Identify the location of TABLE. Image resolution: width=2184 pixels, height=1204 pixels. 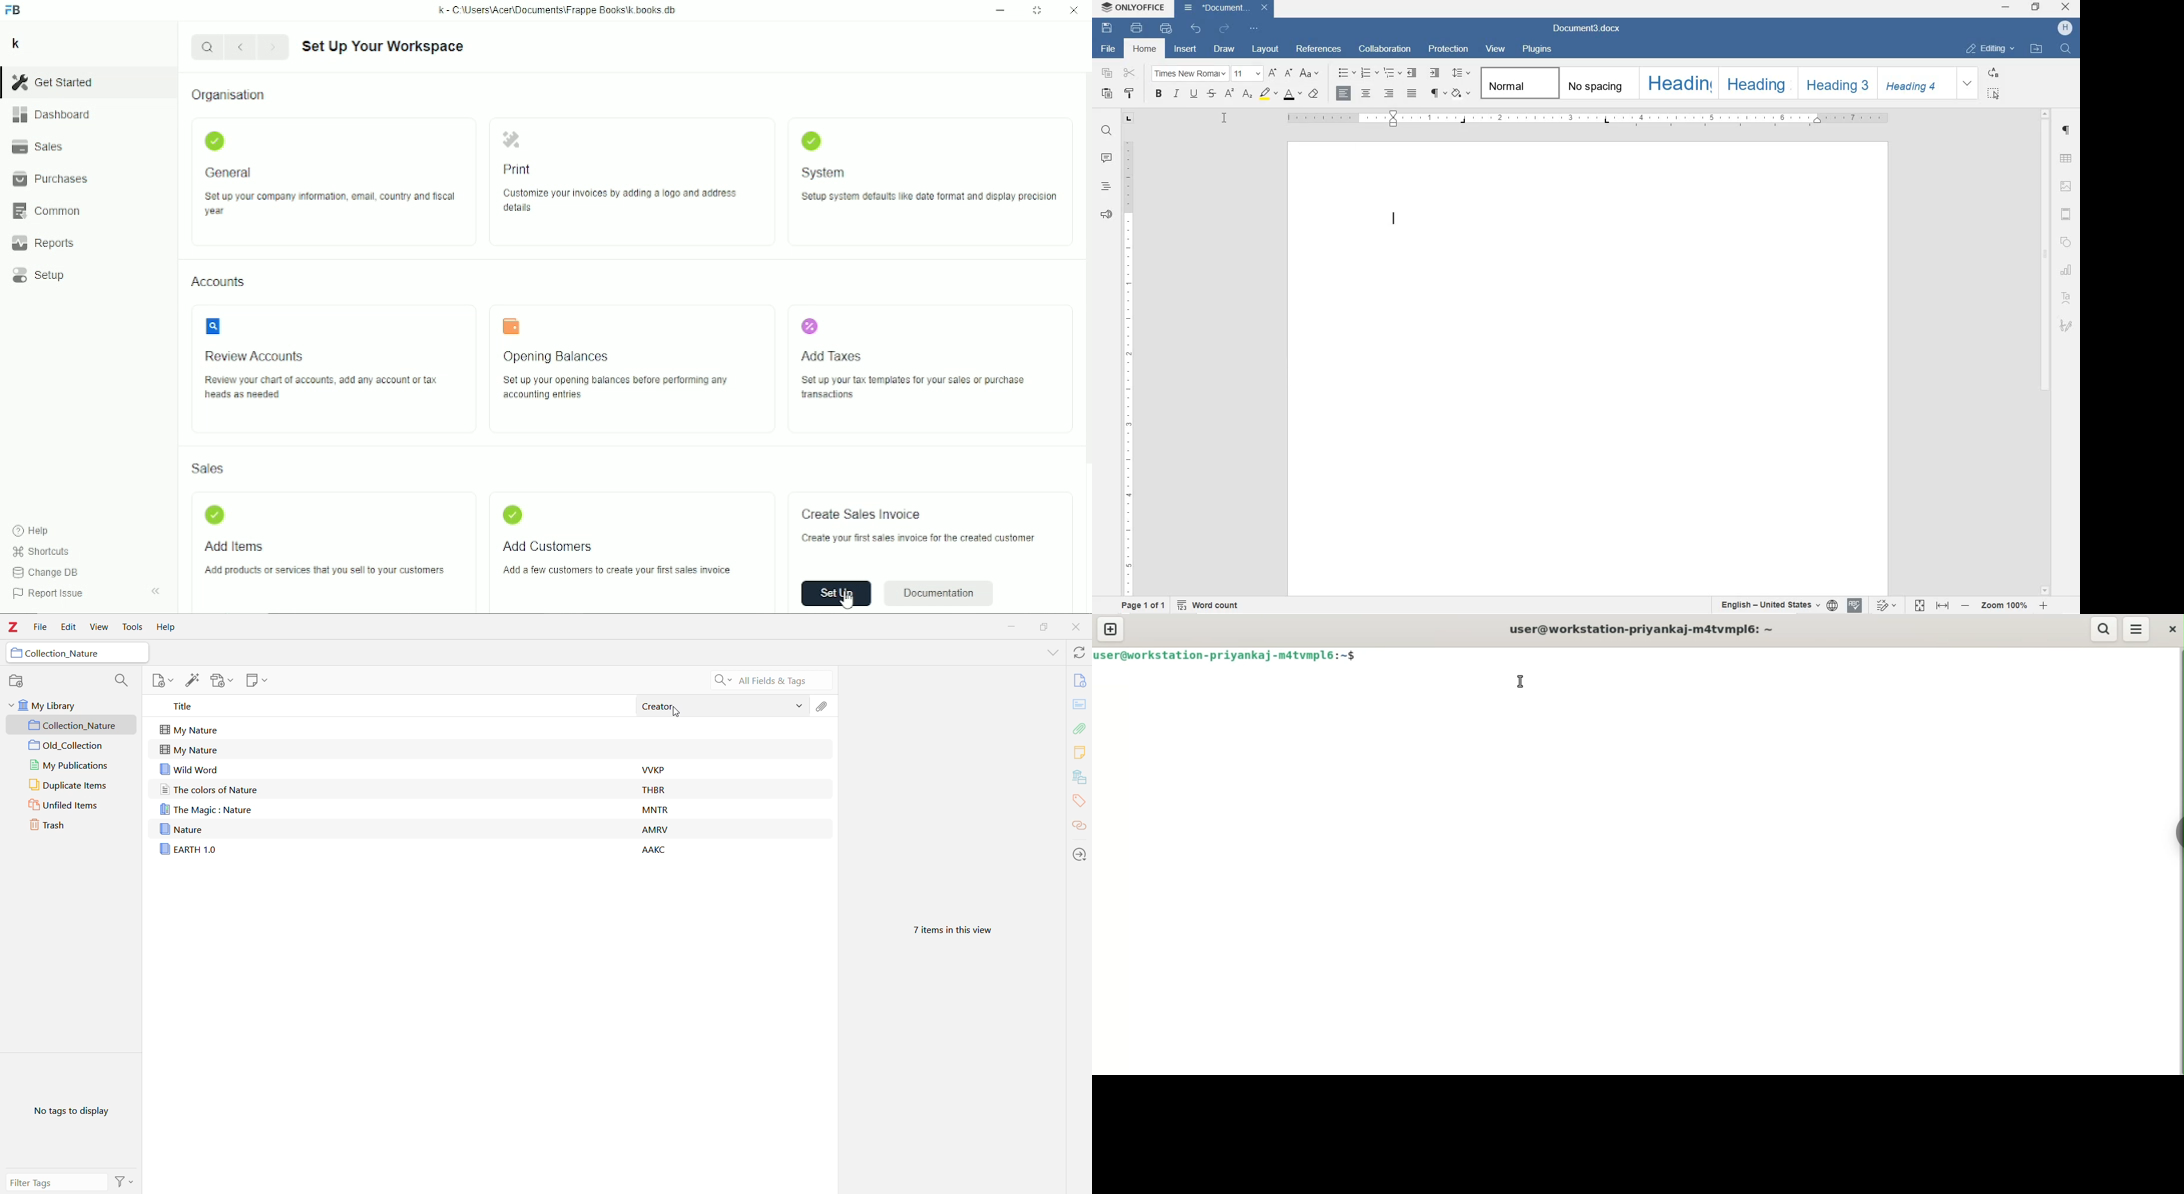
(2065, 158).